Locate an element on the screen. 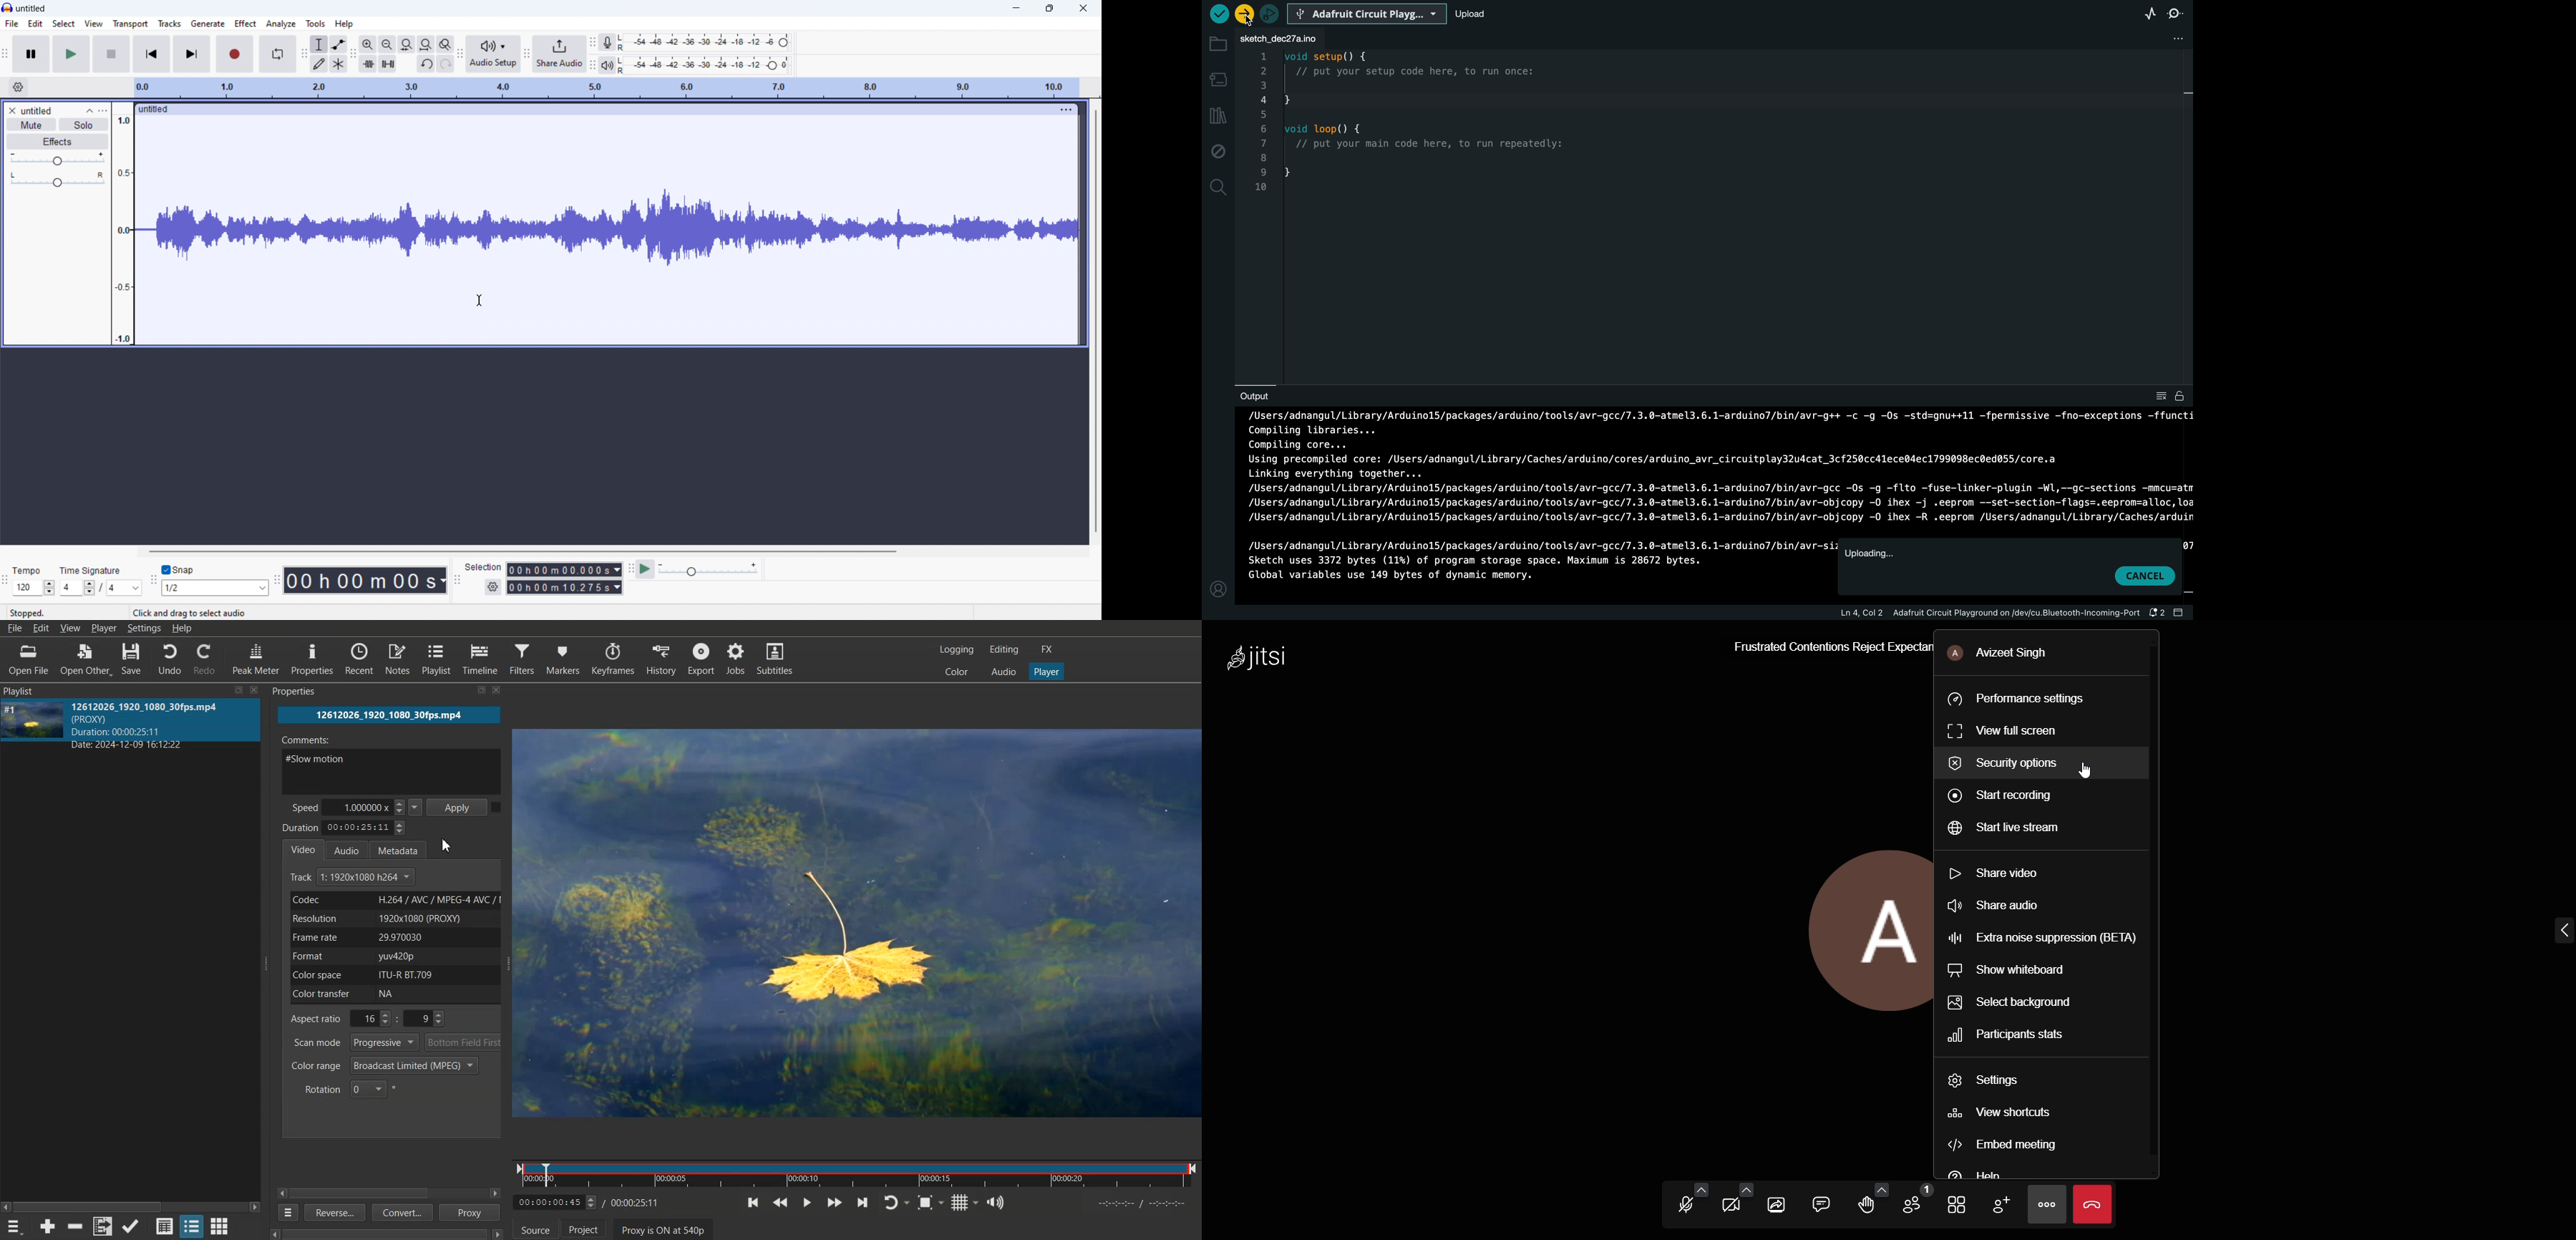 The width and height of the screenshot is (2576, 1260). library manager is located at coordinates (1216, 115).